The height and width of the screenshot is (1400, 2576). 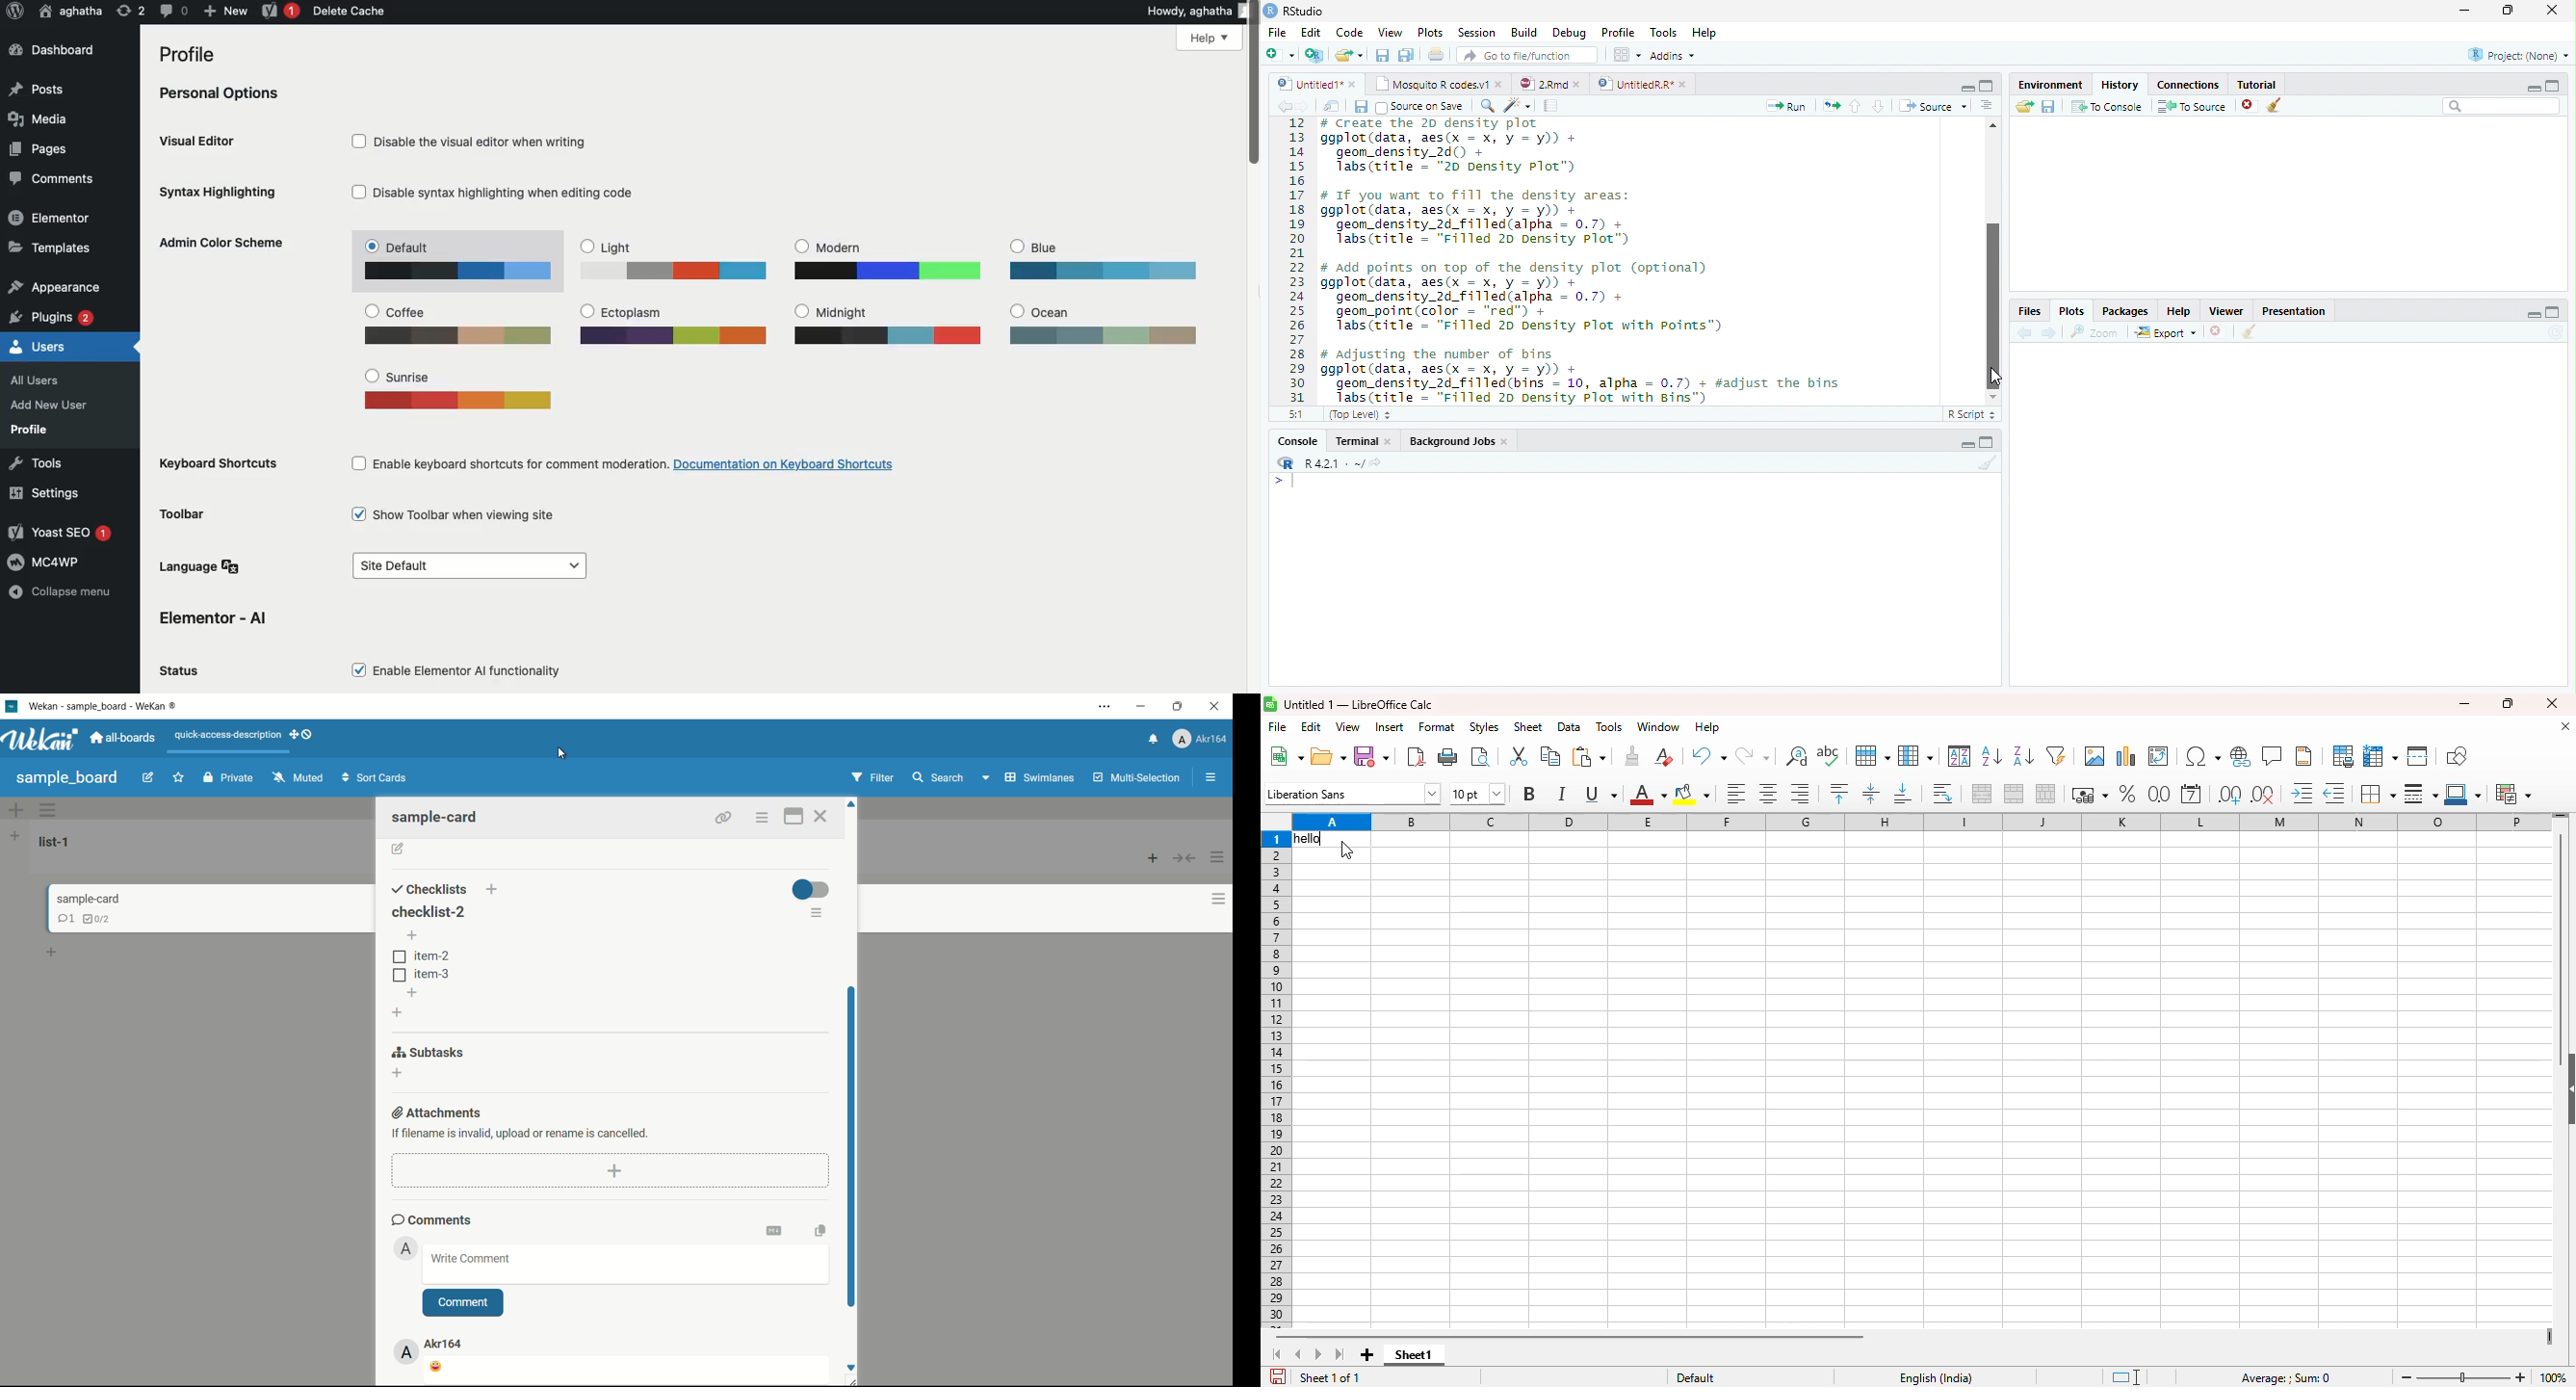 I want to click on Settings, so click(x=41, y=493).